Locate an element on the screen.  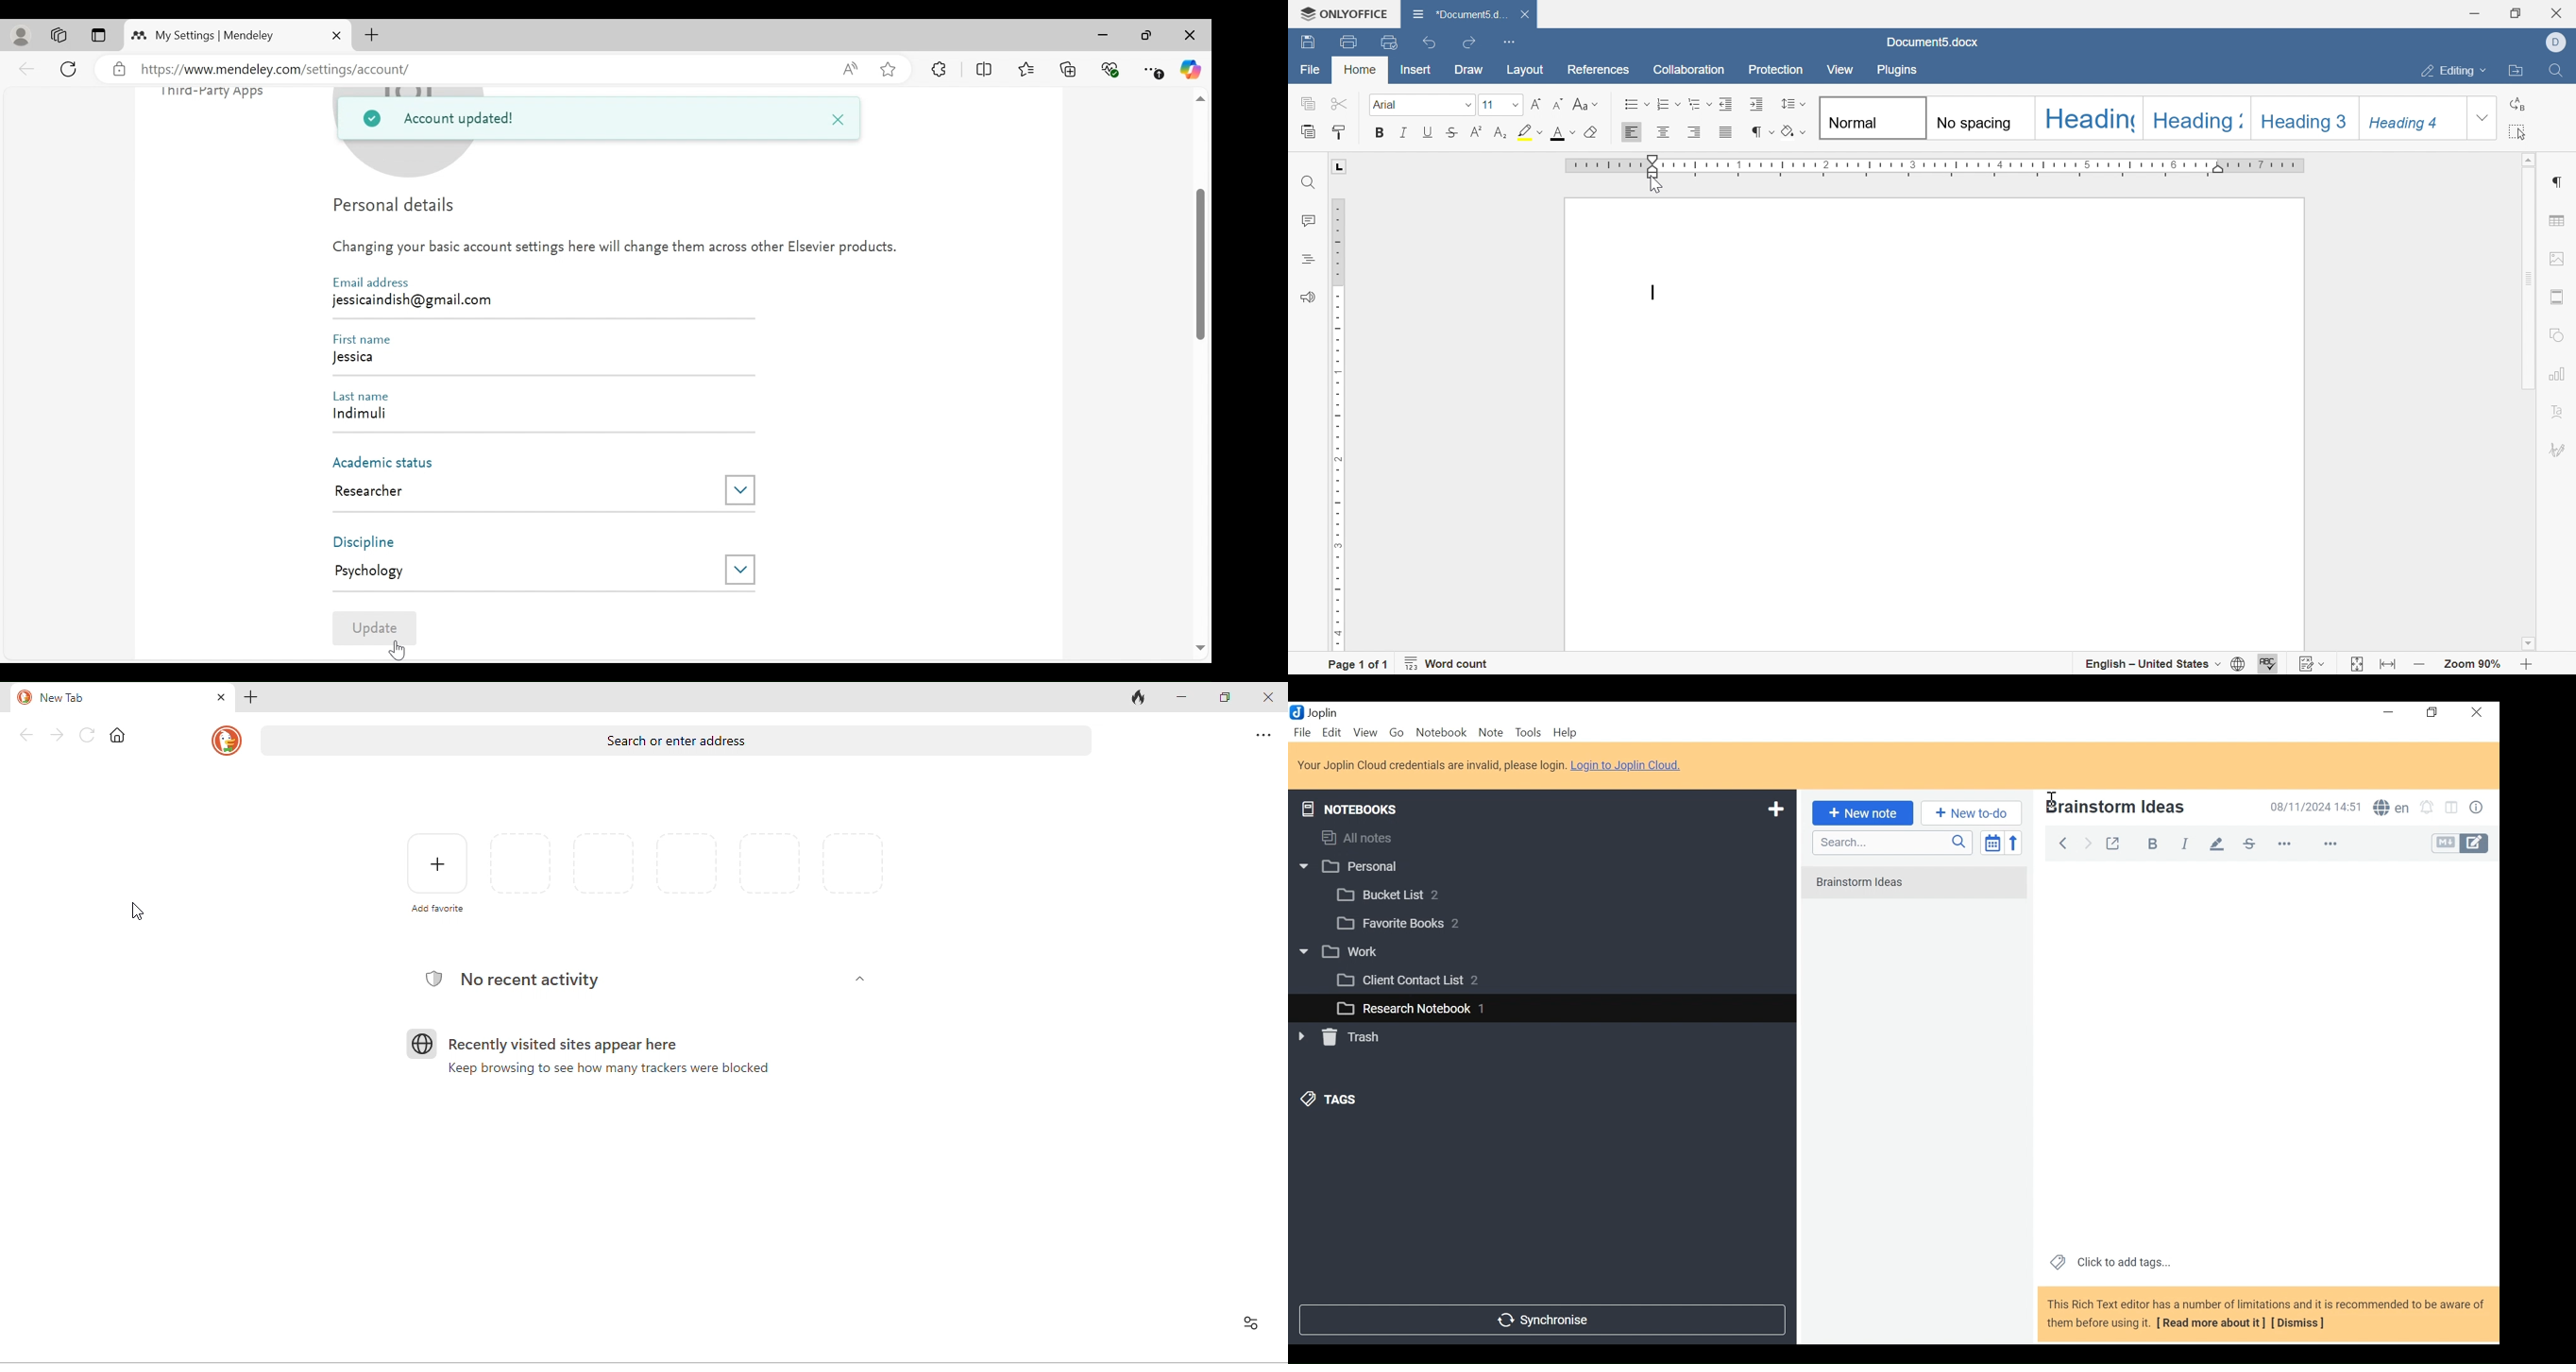
fit to page is located at coordinates (2354, 666).